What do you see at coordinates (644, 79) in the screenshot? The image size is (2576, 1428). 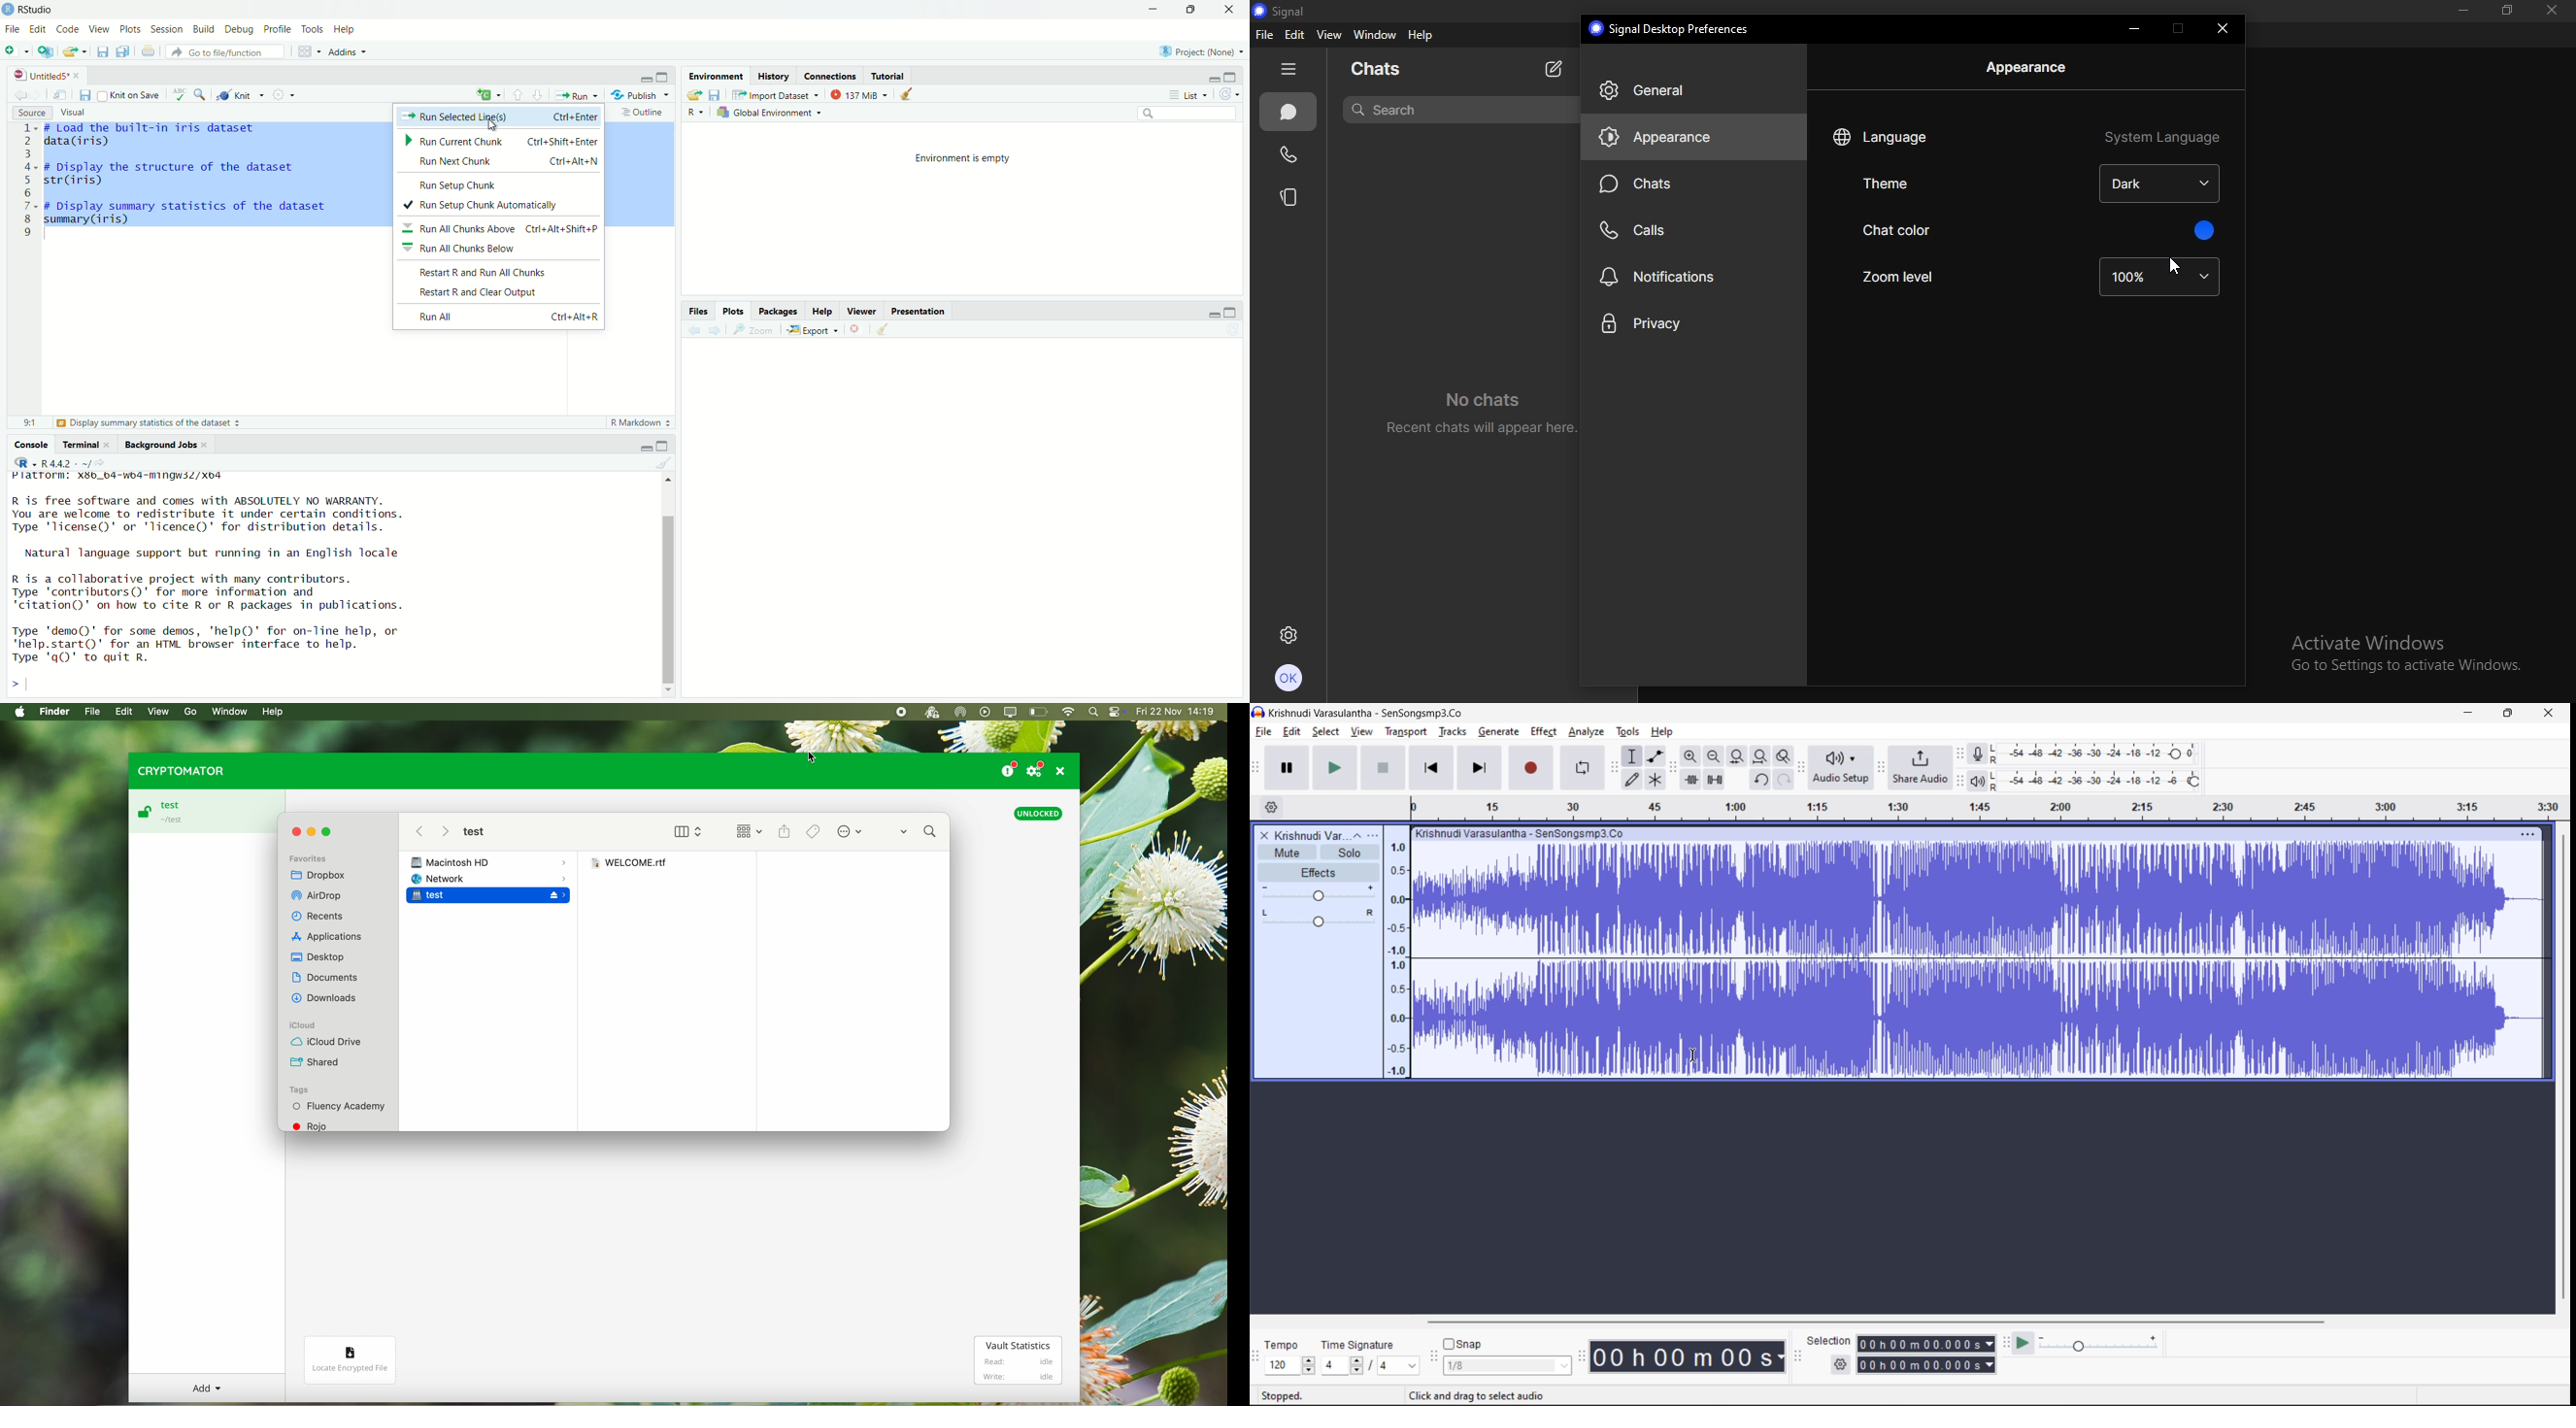 I see `Hide` at bounding box center [644, 79].